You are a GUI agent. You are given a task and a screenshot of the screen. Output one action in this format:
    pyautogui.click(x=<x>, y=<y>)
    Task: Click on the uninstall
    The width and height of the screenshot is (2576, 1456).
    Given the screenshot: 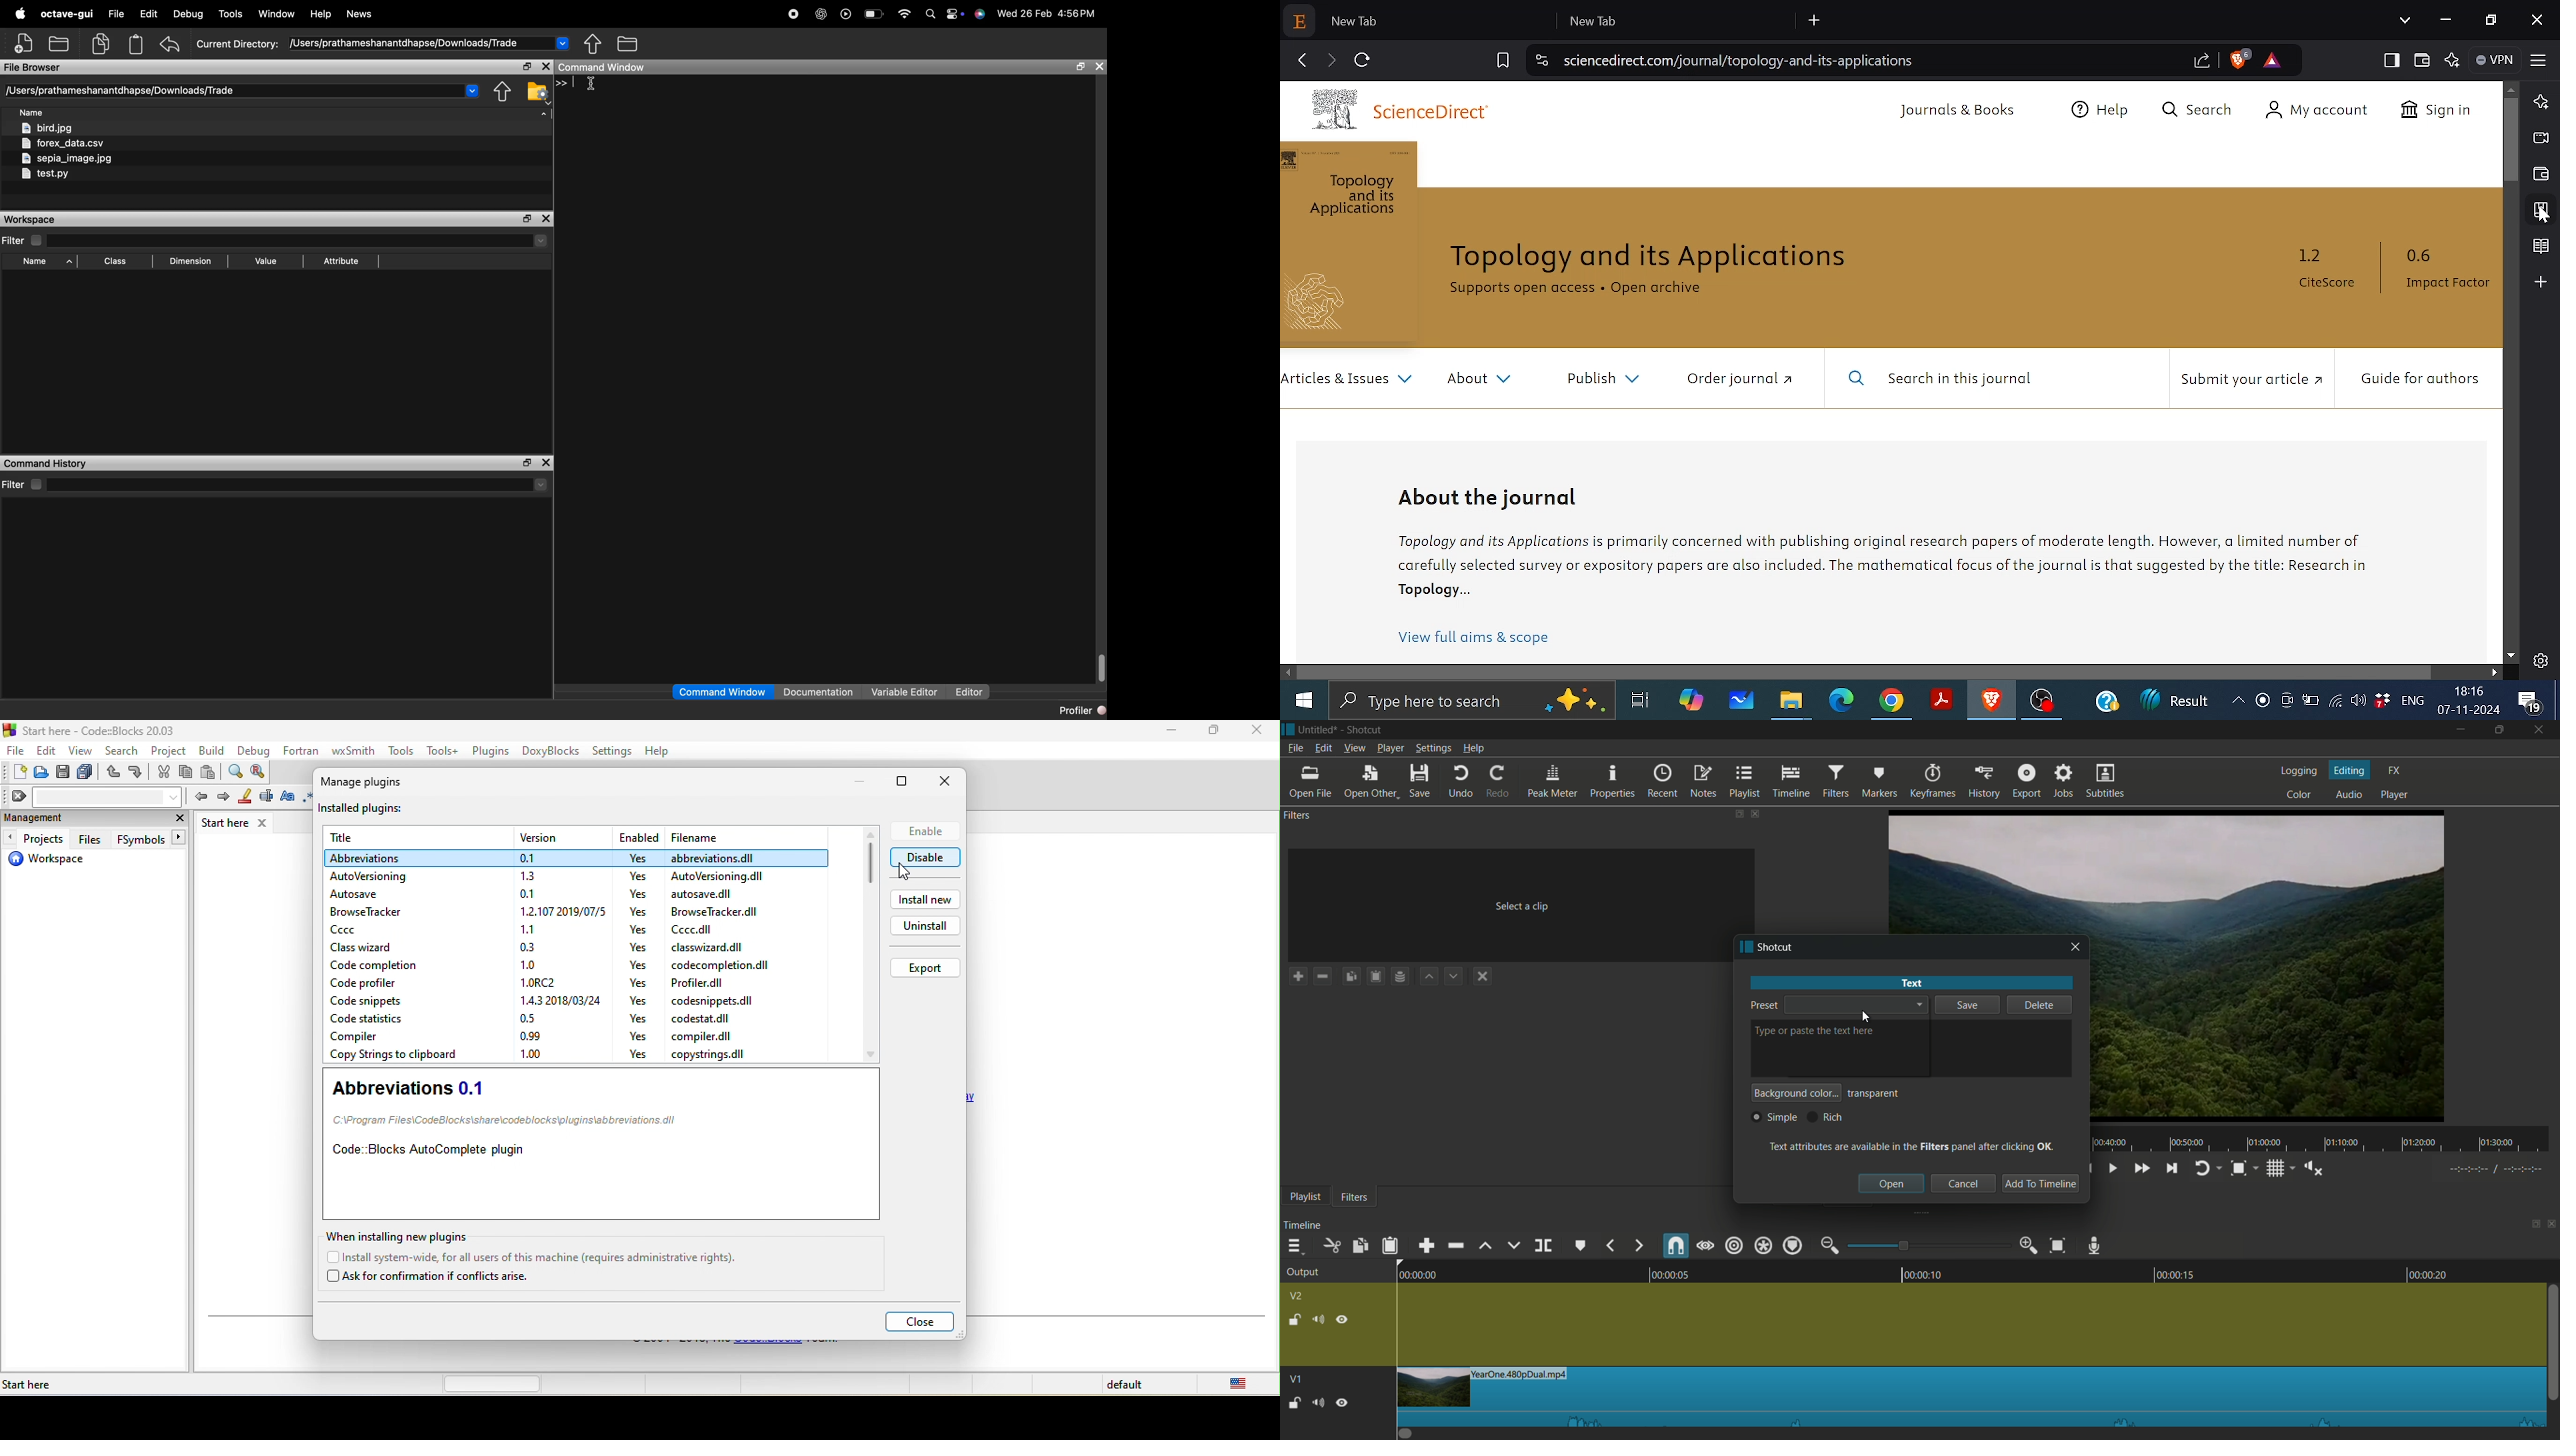 What is the action you would take?
    pyautogui.click(x=925, y=929)
    